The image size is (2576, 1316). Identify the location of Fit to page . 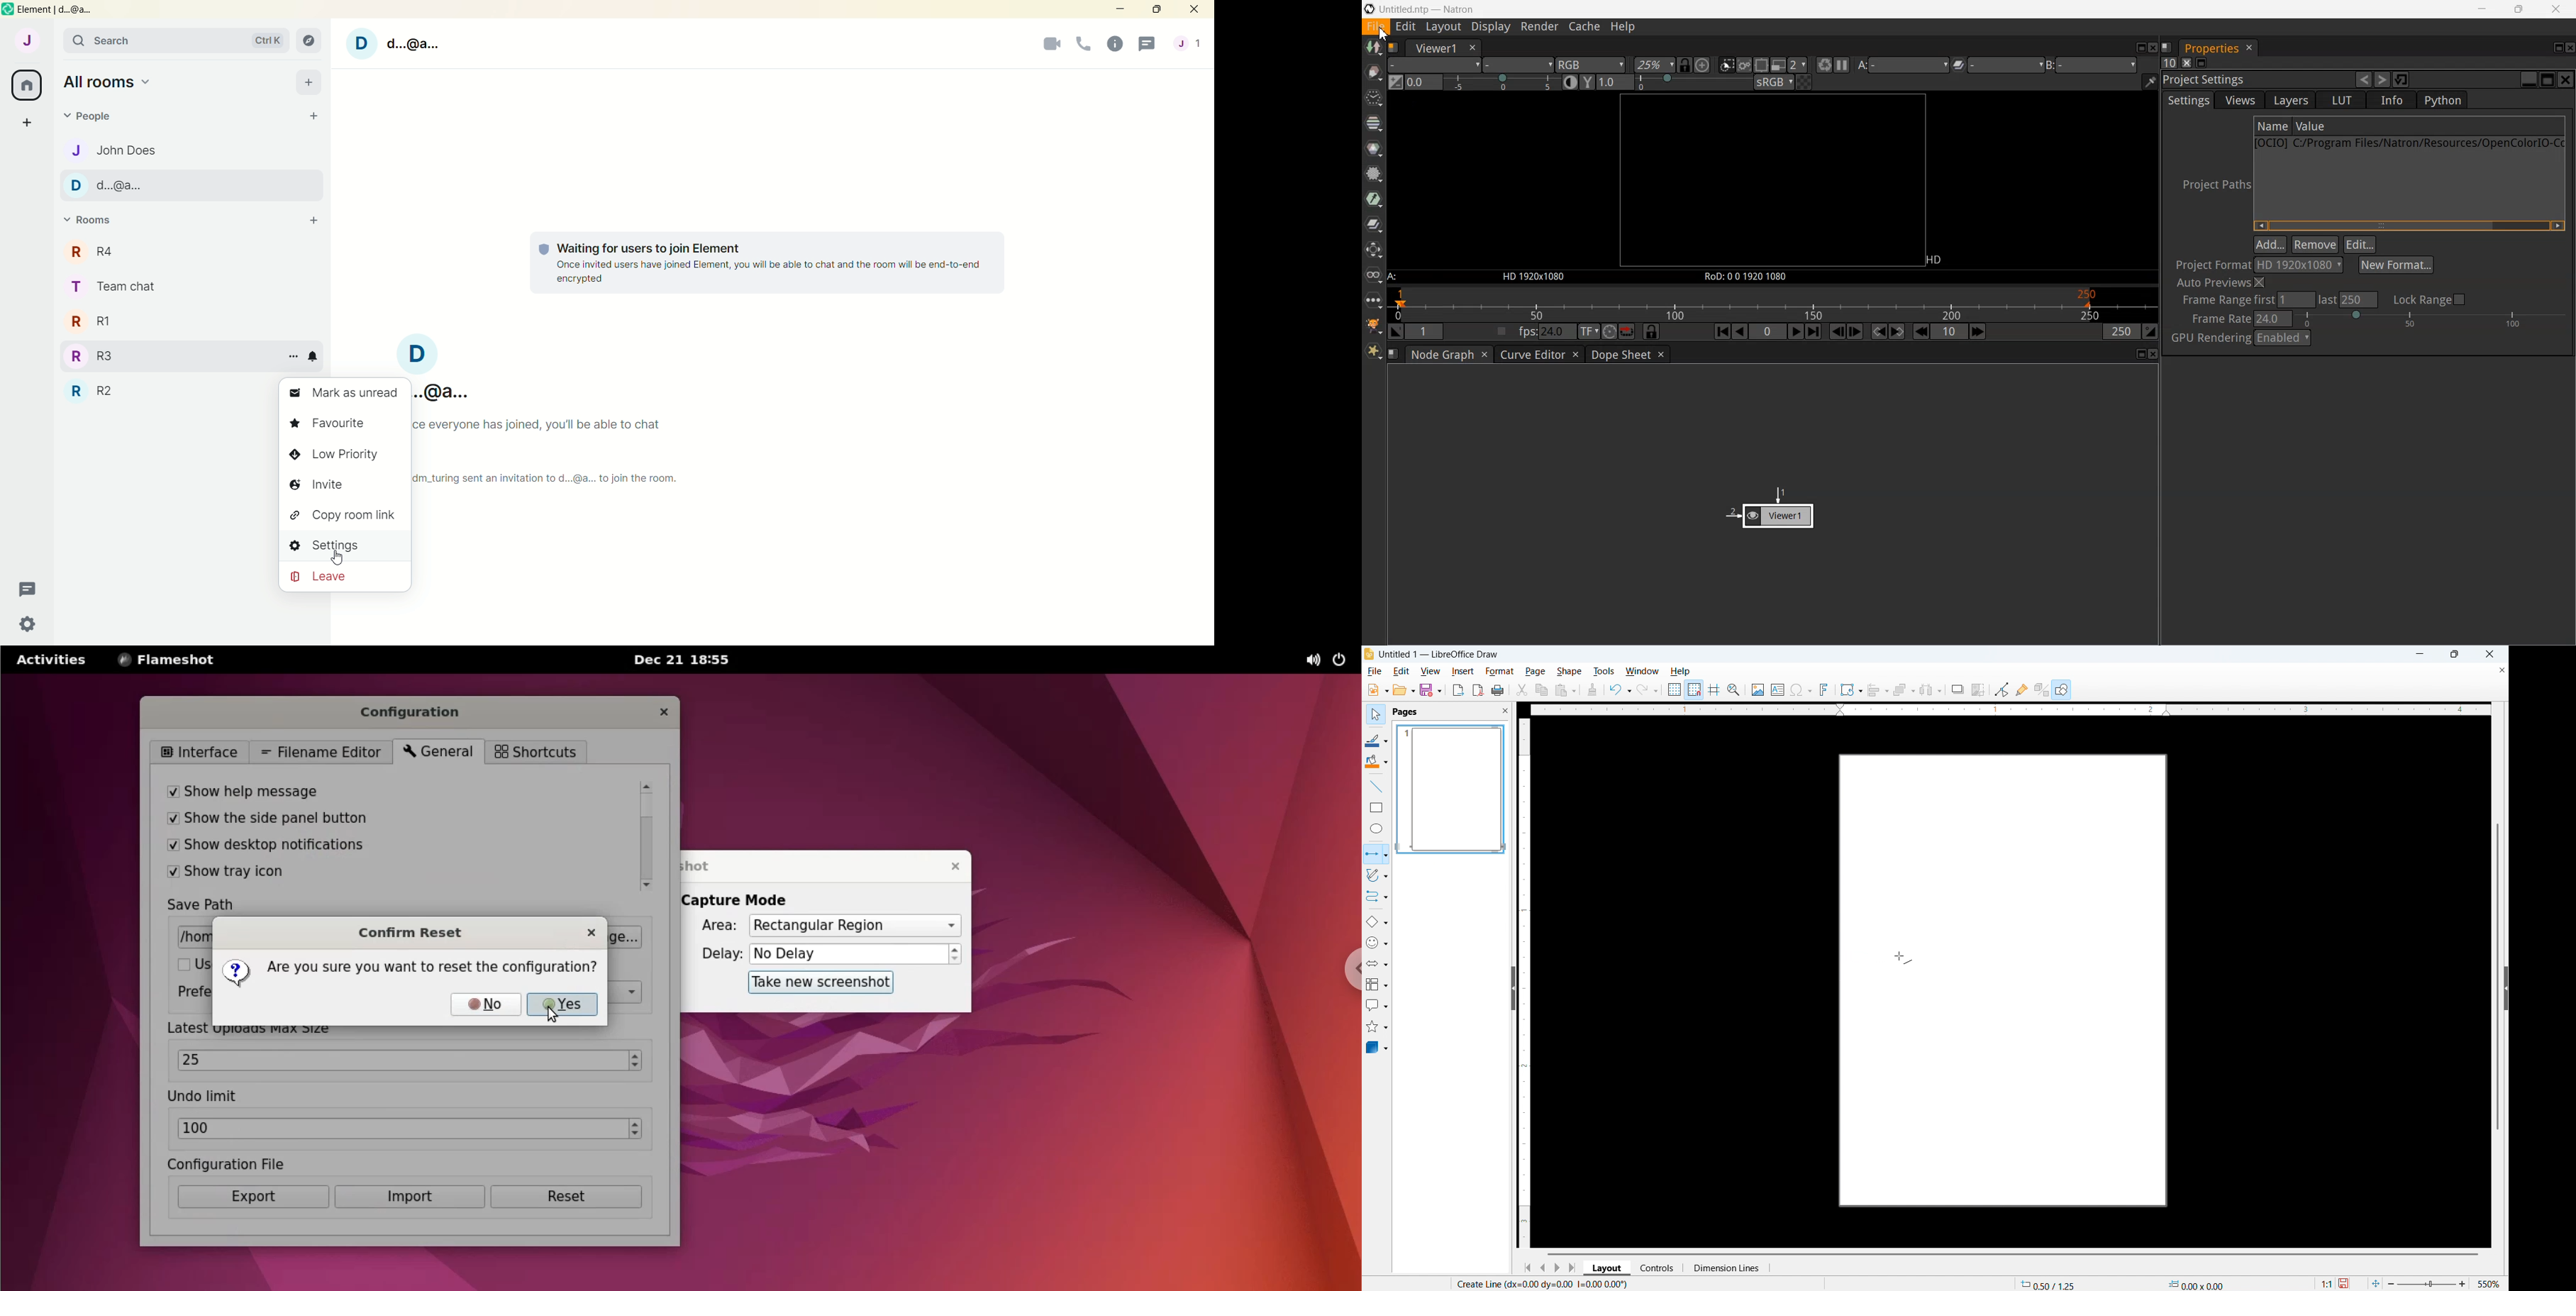
(2375, 1281).